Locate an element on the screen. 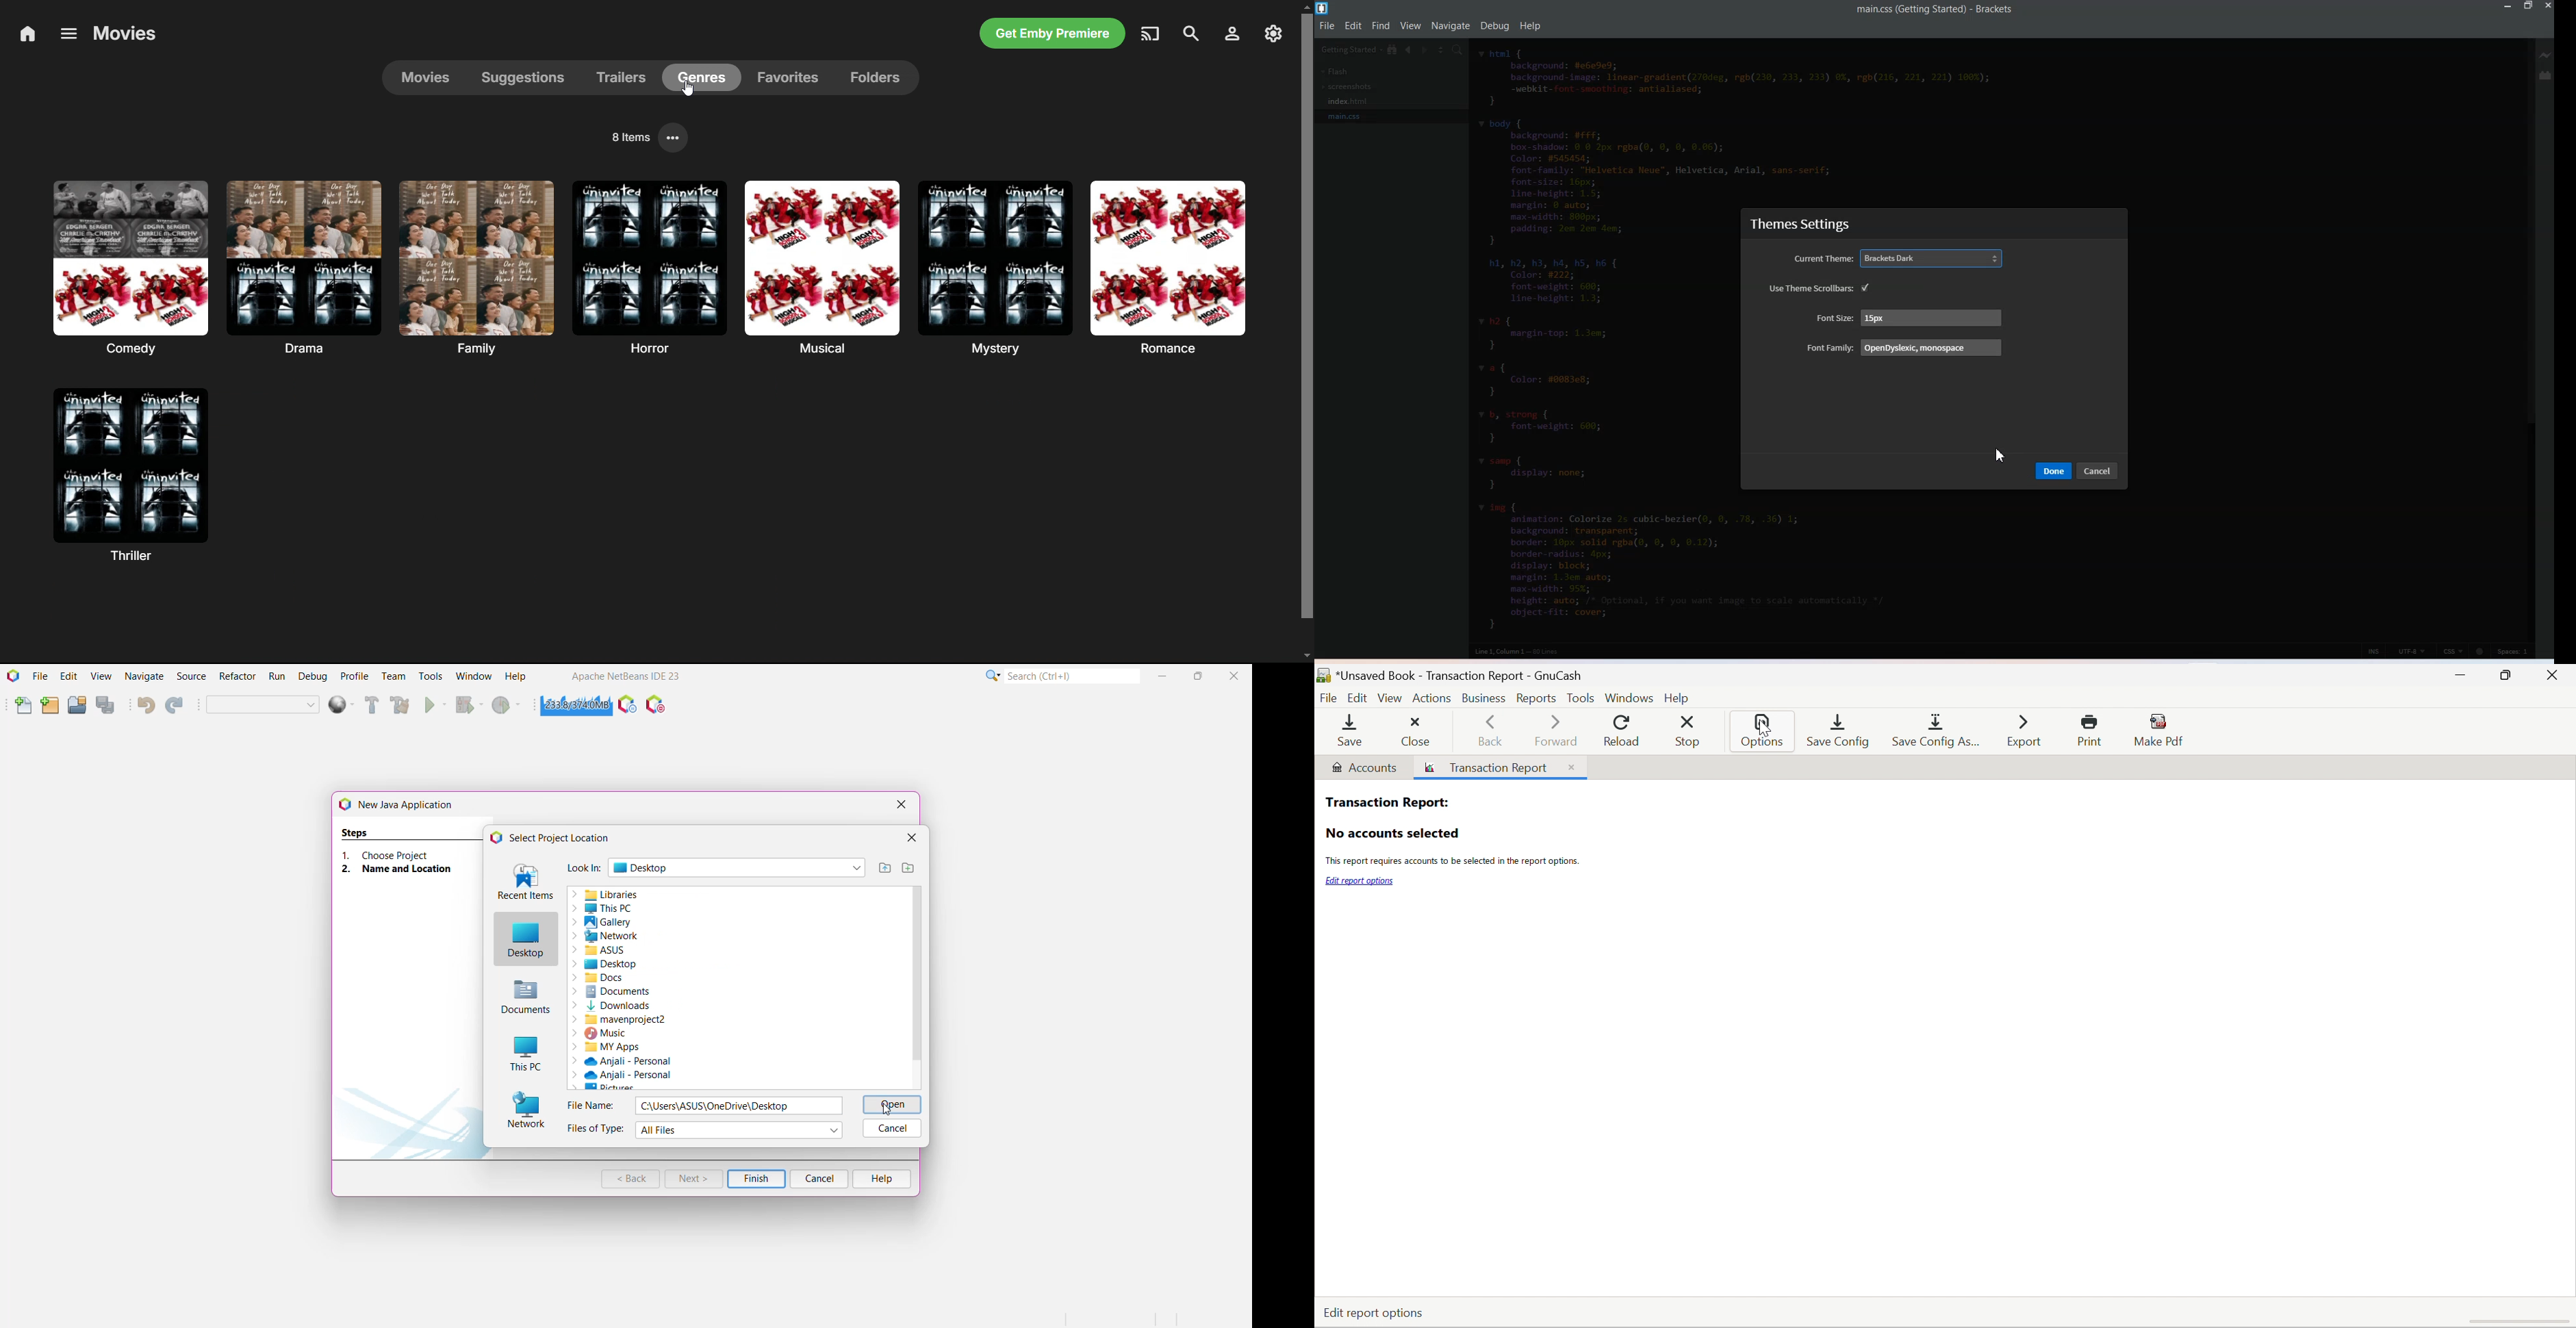 The image size is (2576, 1344). Save Config is located at coordinates (1840, 730).